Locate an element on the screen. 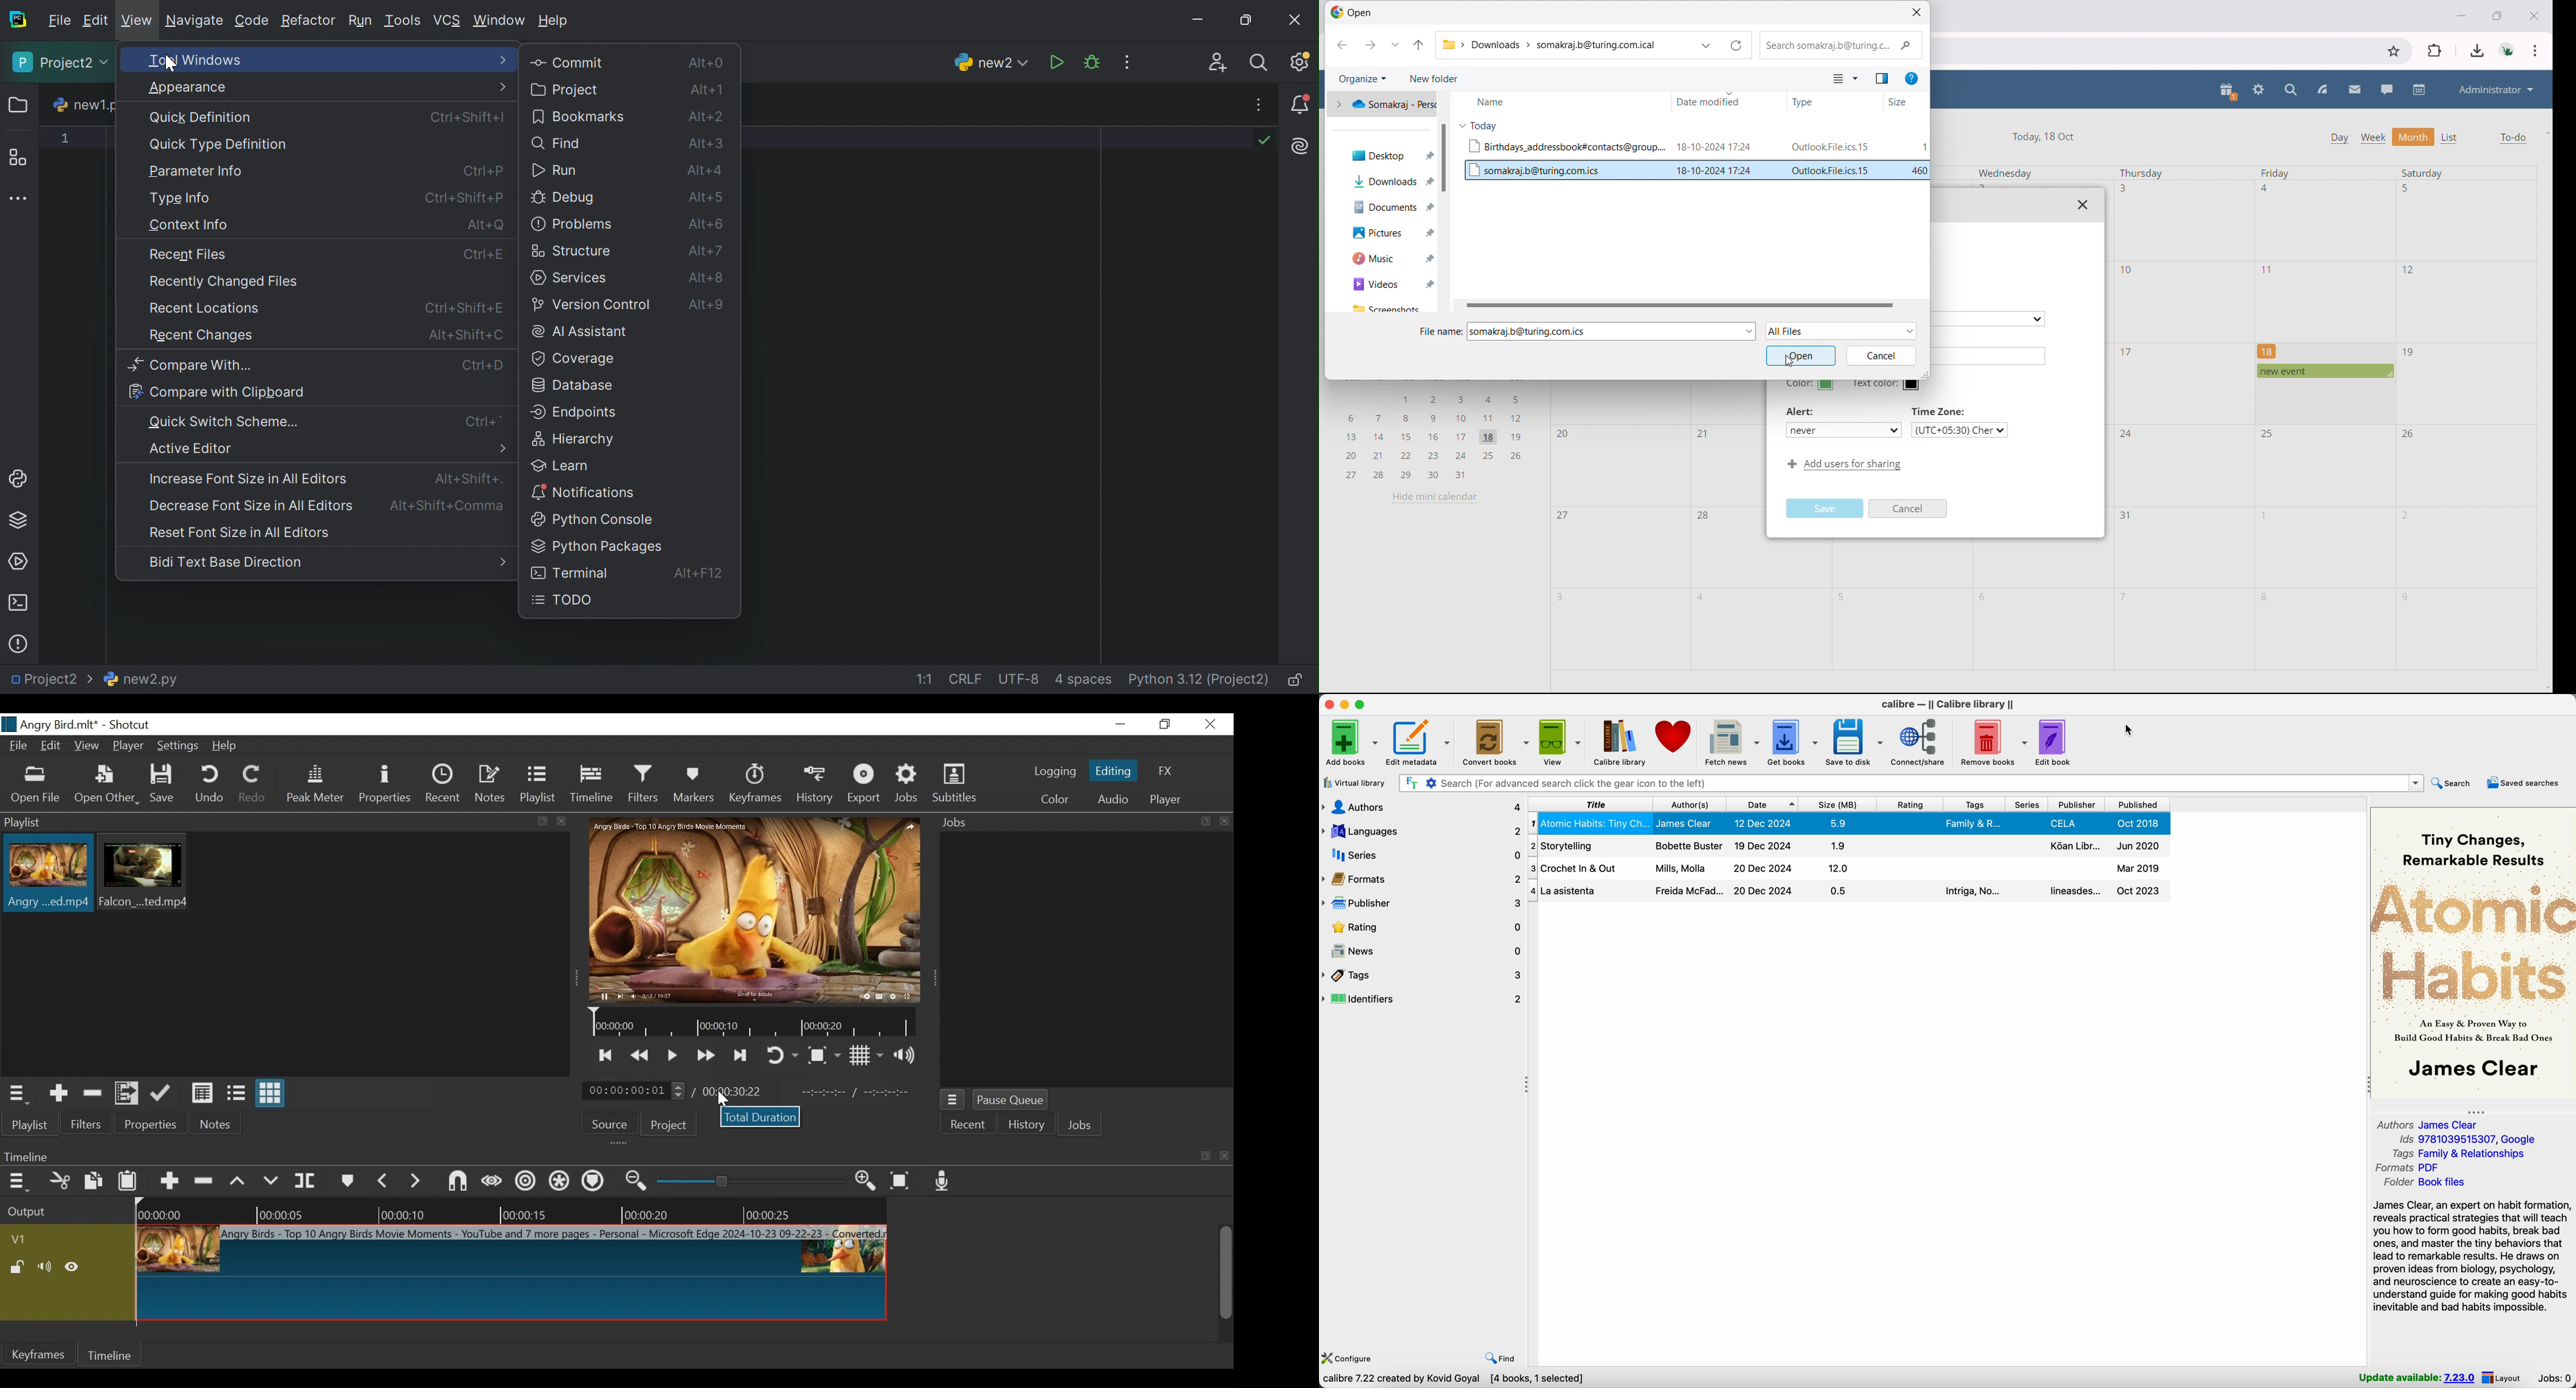 Image resolution: width=2576 pixels, height=1400 pixels. Redo is located at coordinates (252, 785).